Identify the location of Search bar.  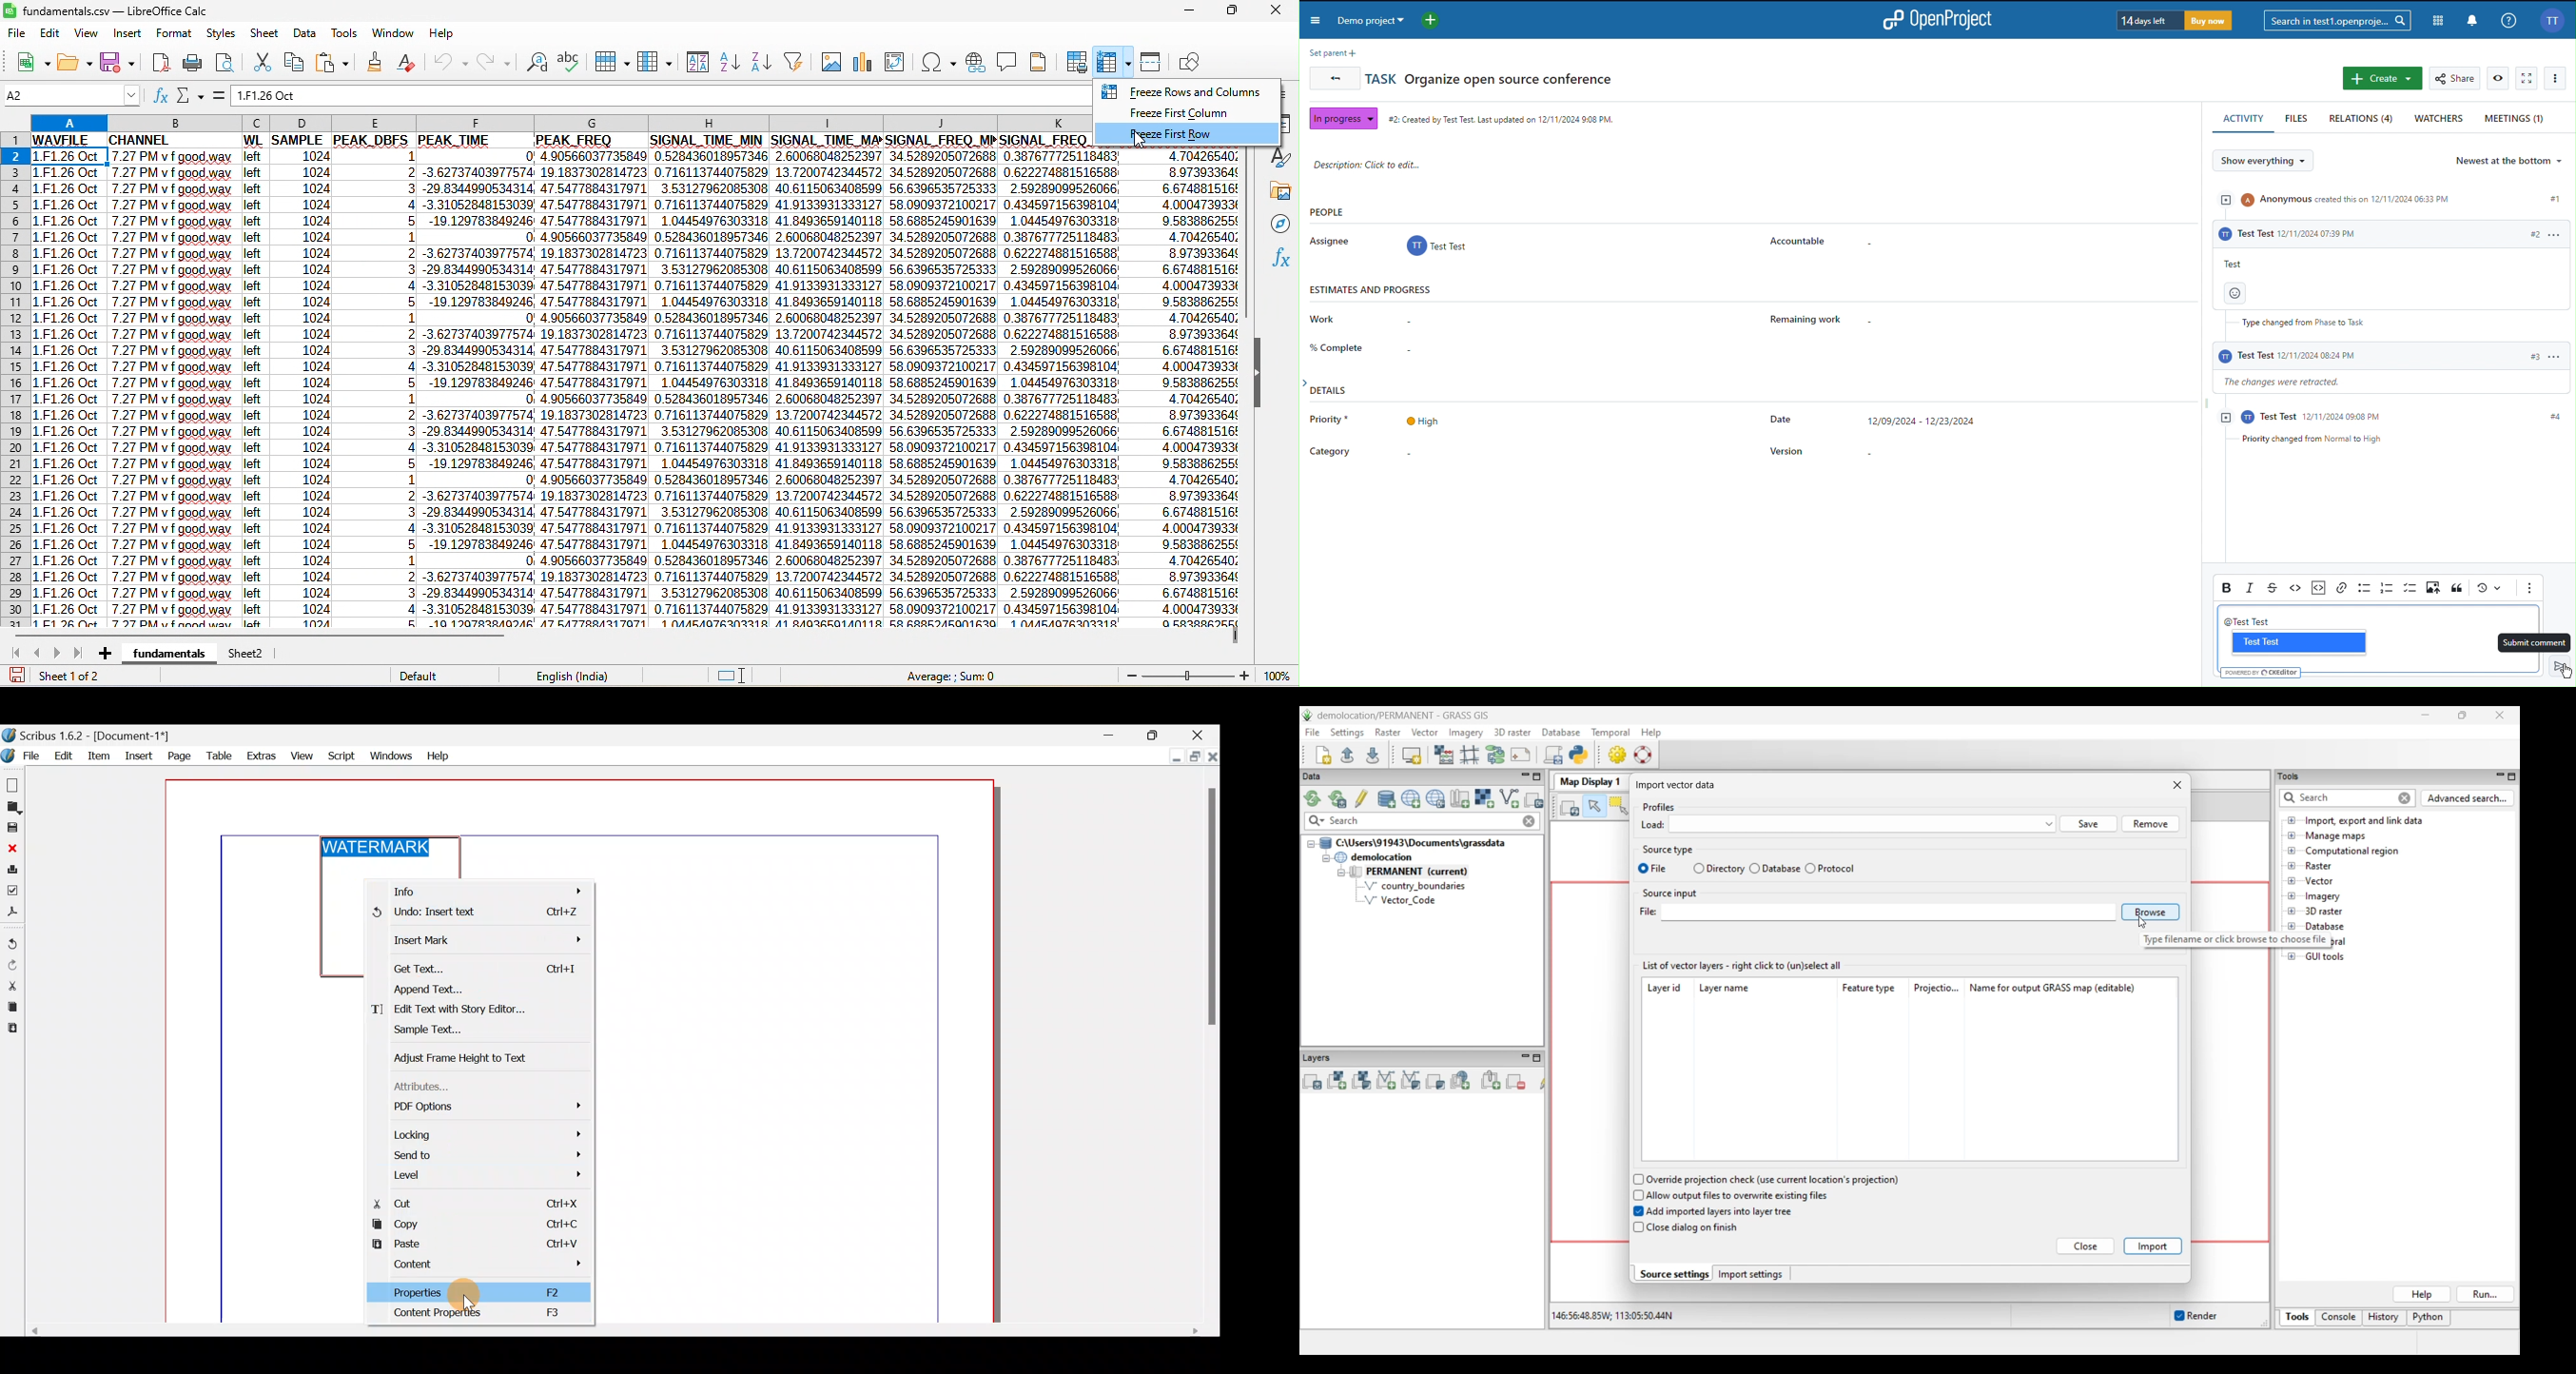
(2336, 20).